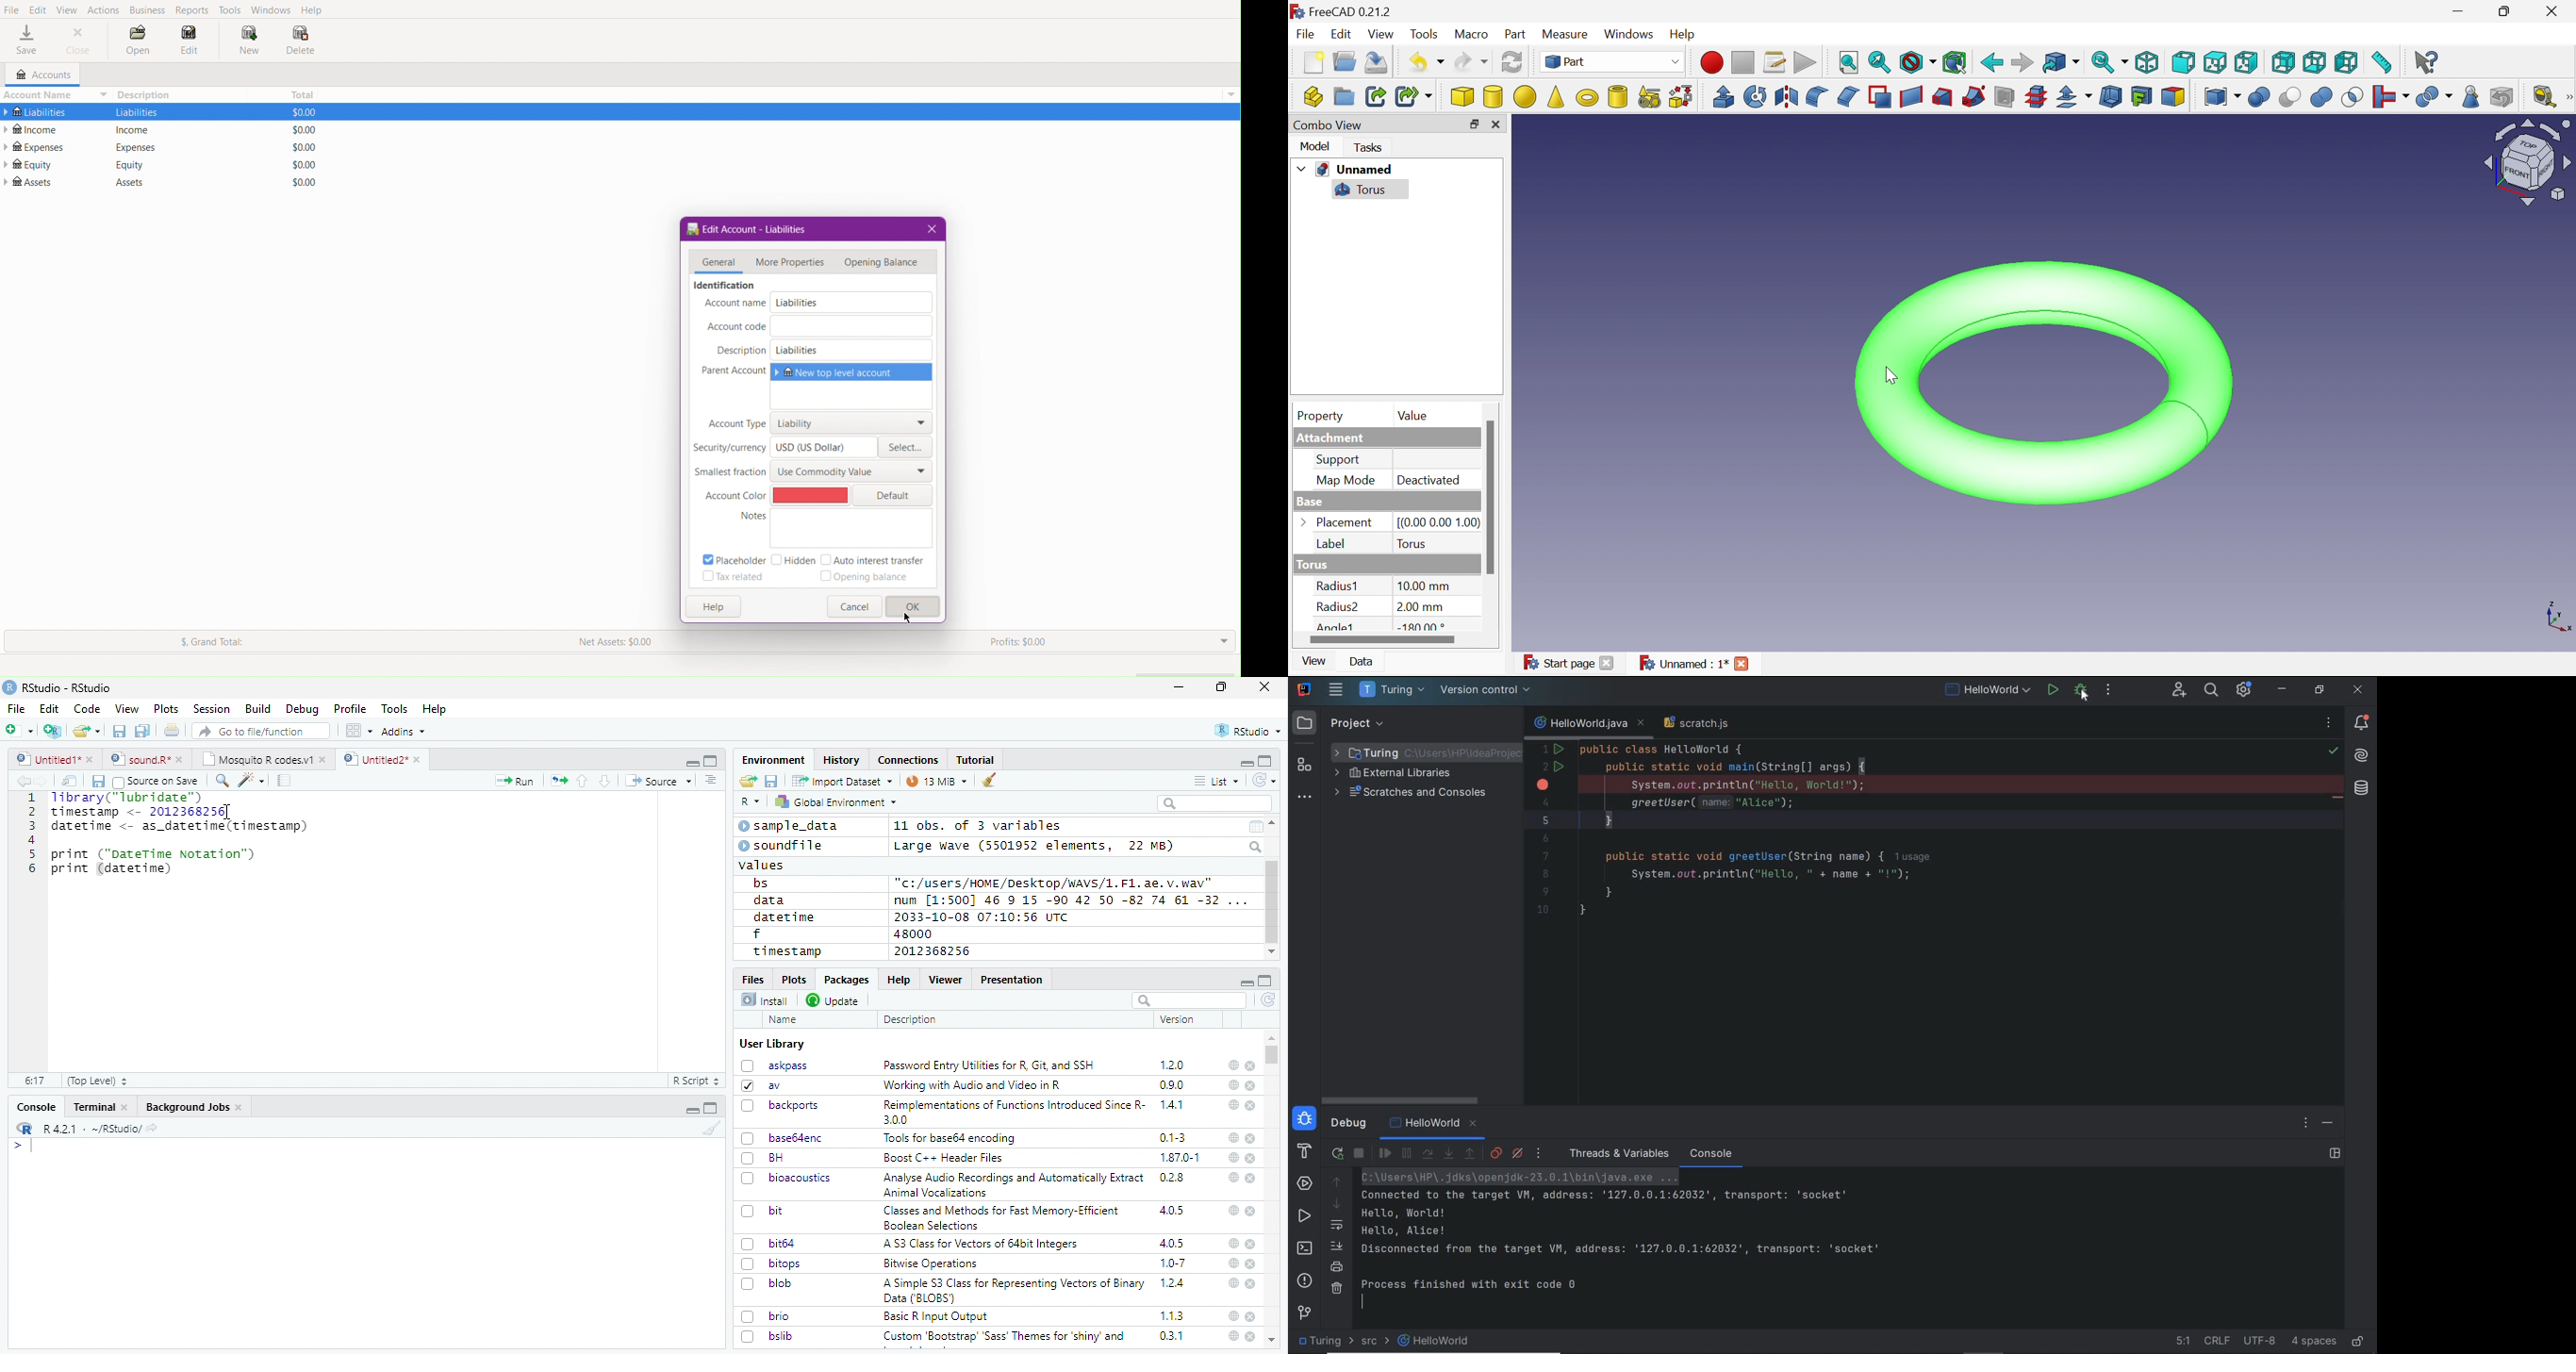 This screenshot has width=2576, height=1372. I want to click on Untitled1*, so click(54, 760).